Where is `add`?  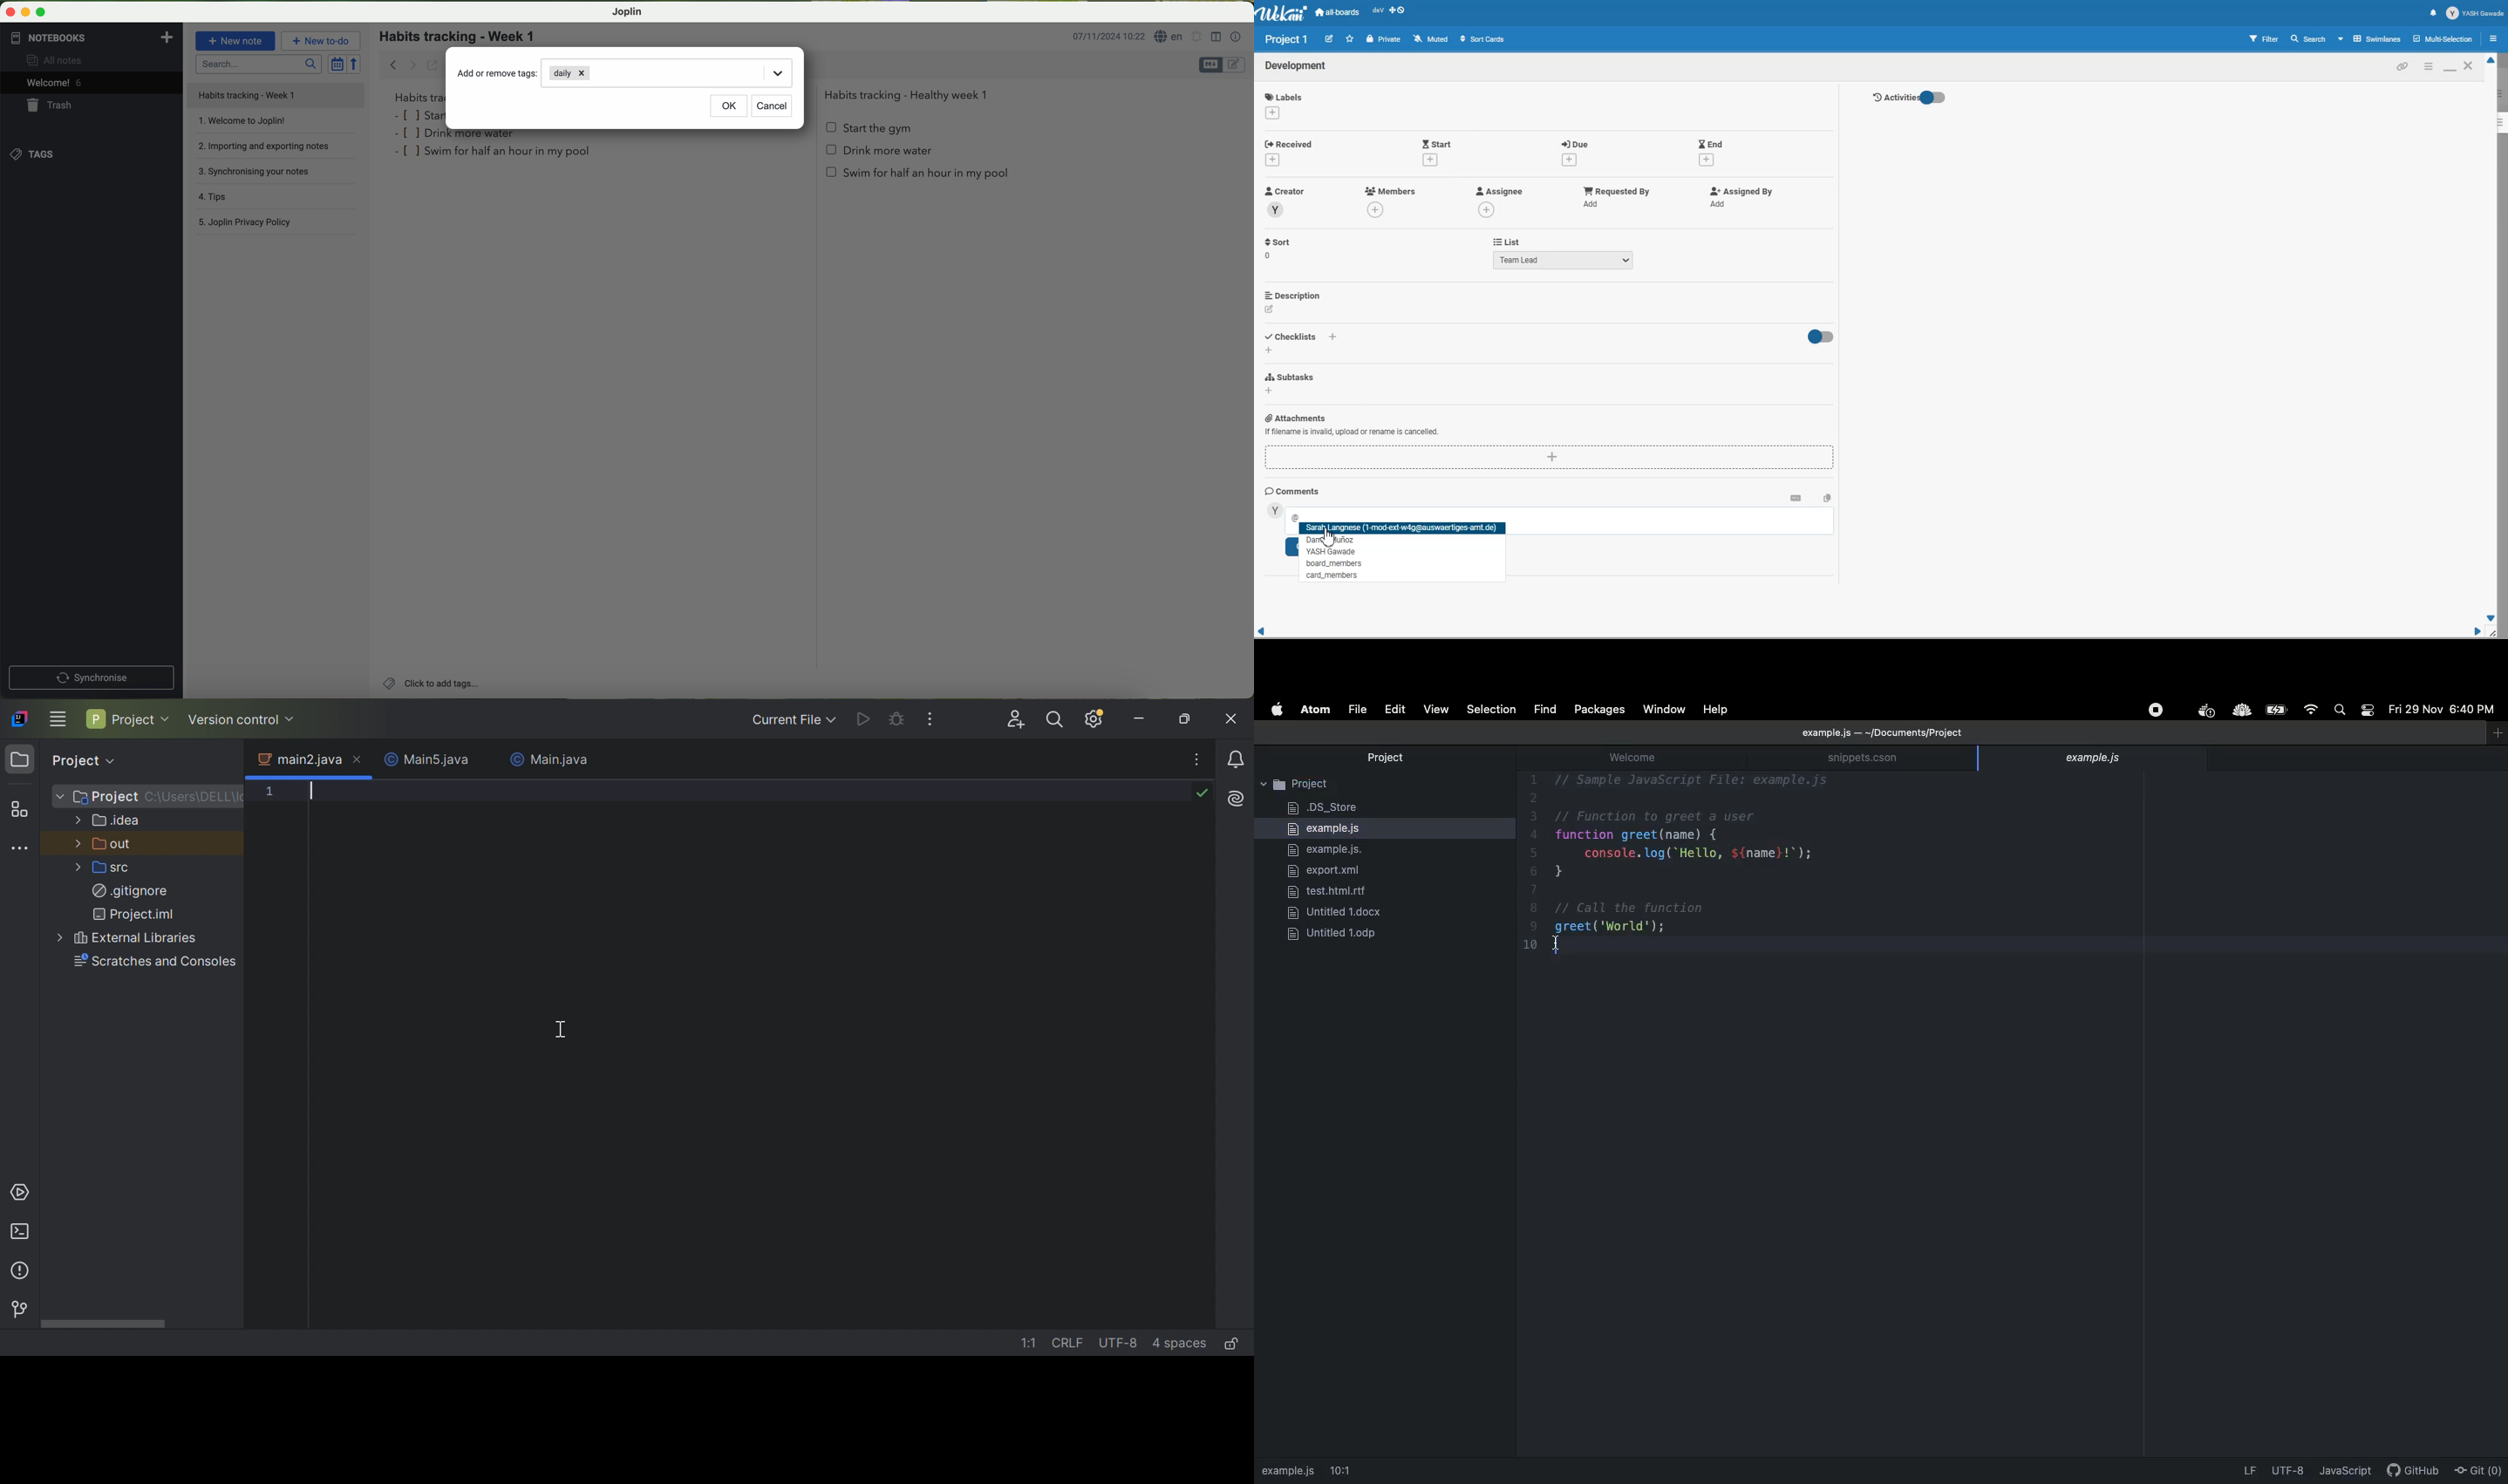 add is located at coordinates (1377, 211).